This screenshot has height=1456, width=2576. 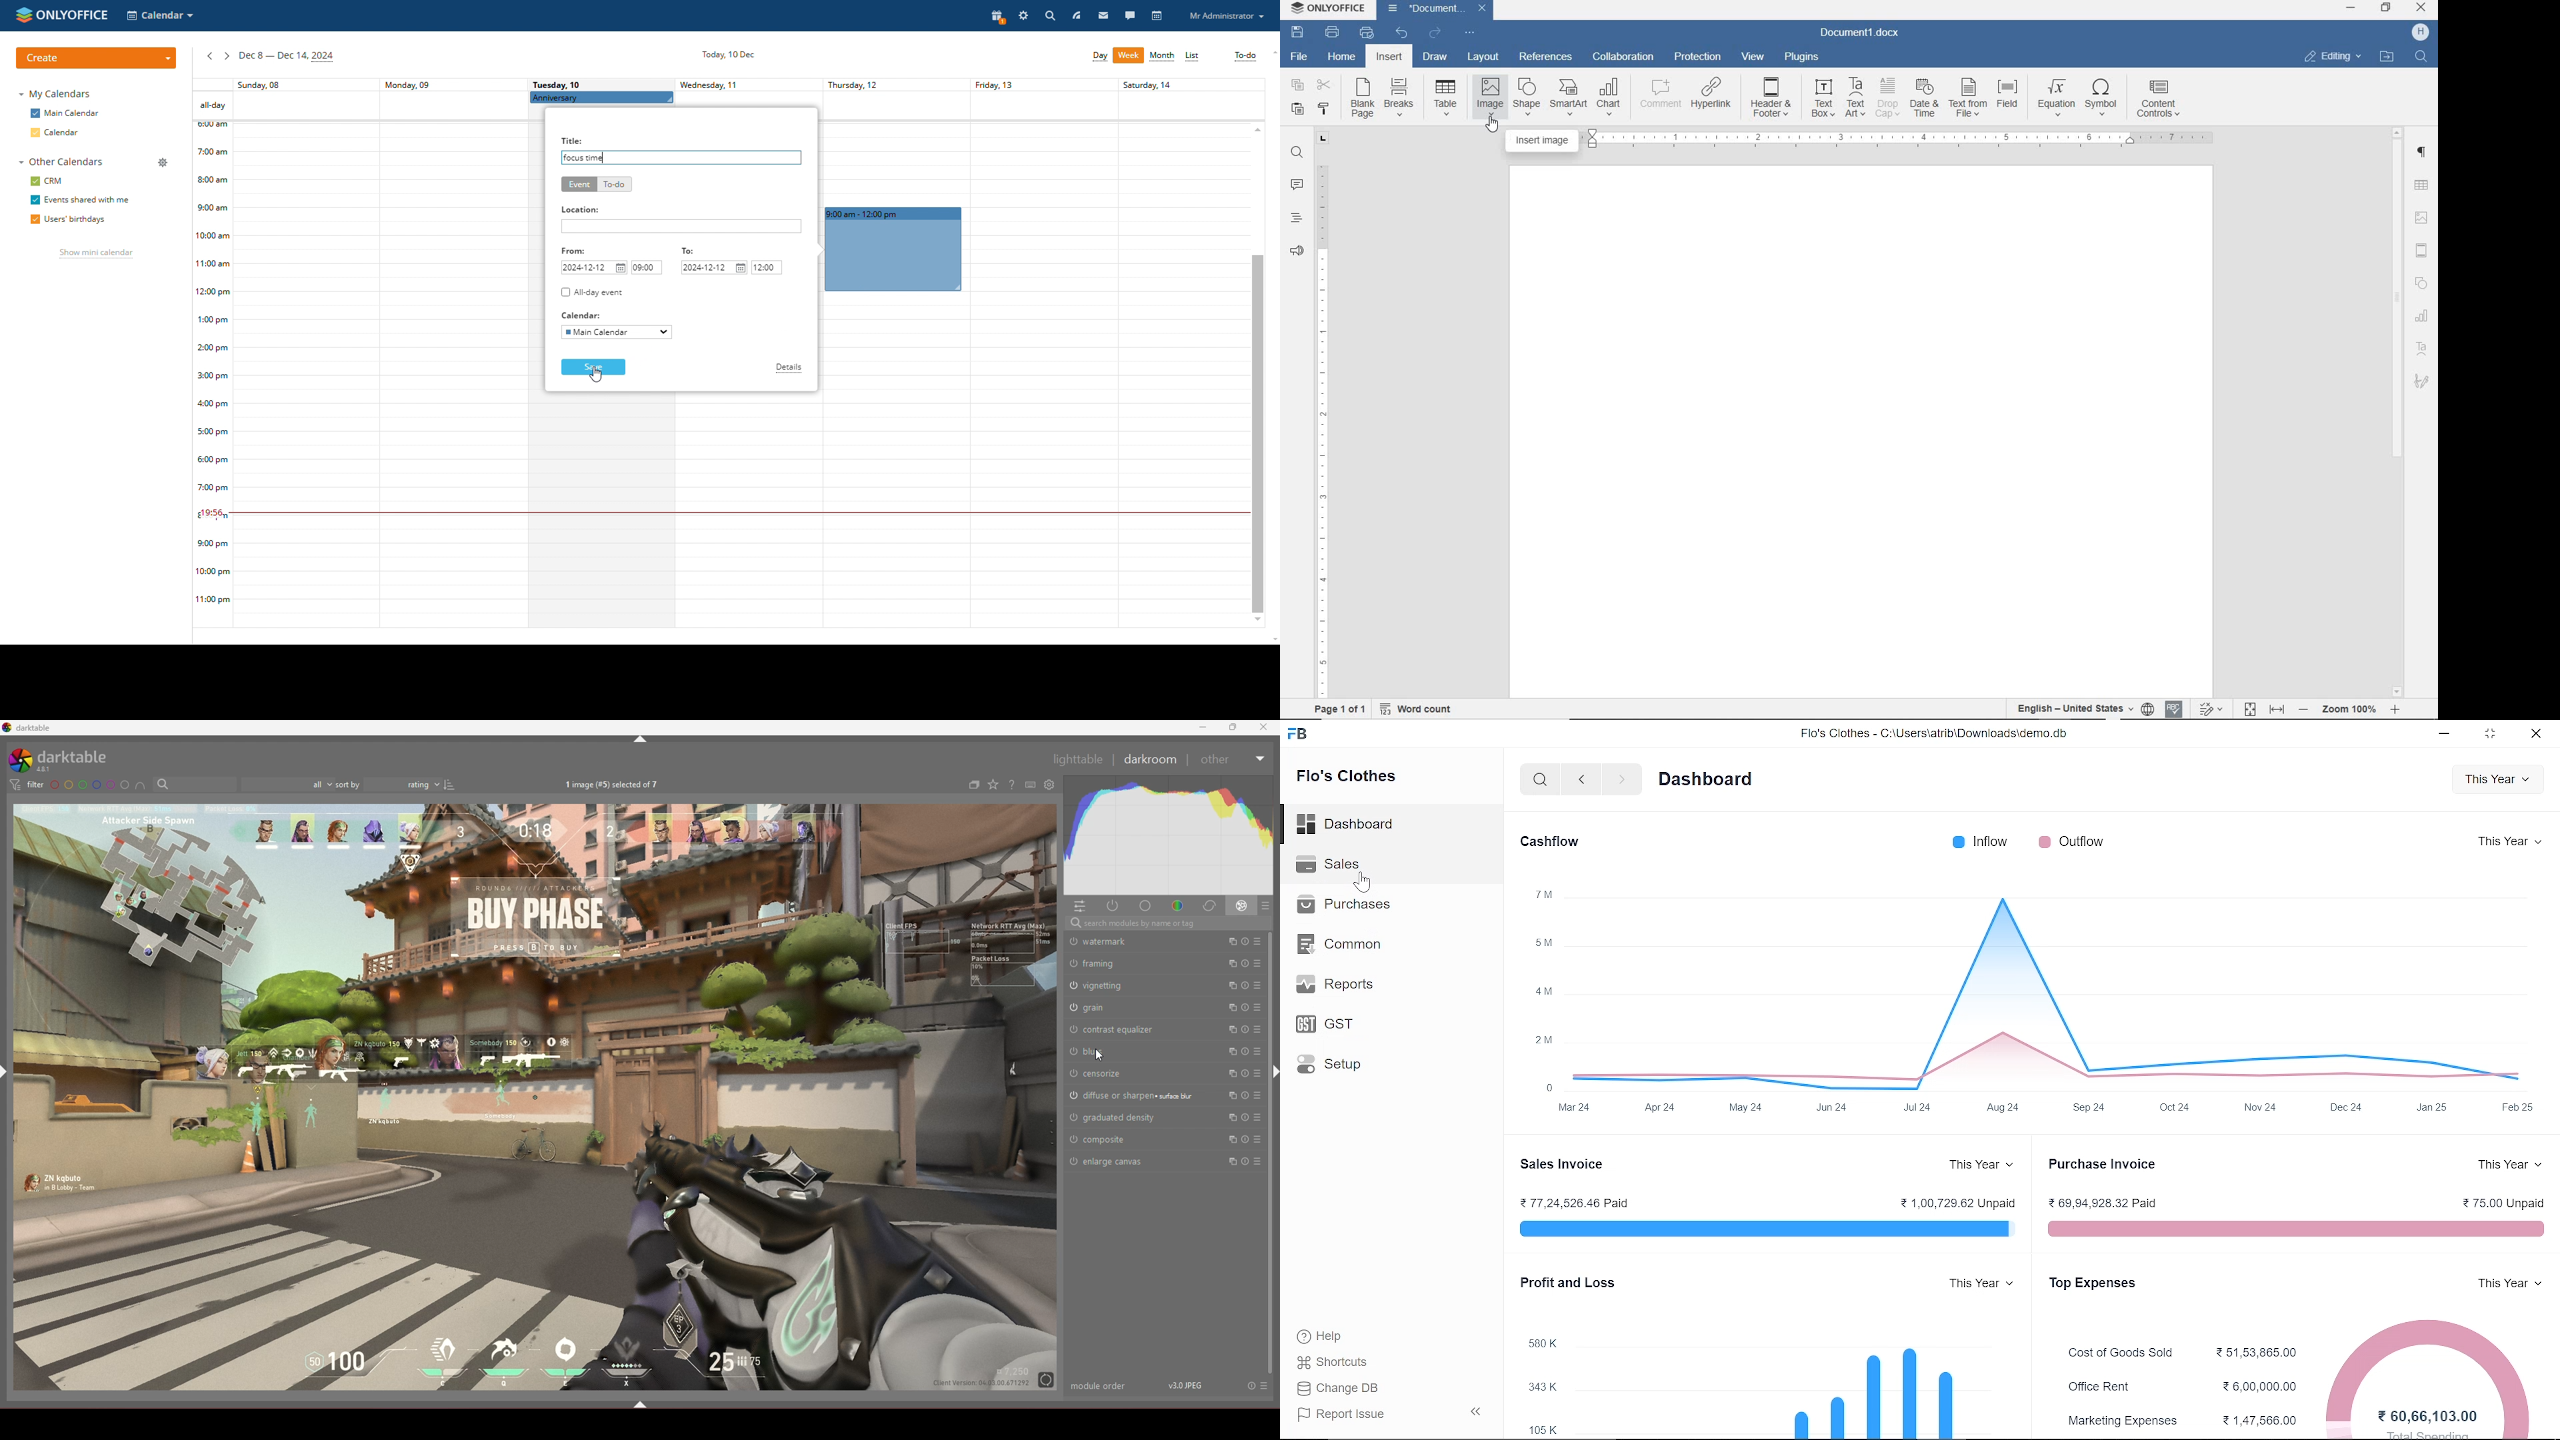 What do you see at coordinates (1258, 986) in the screenshot?
I see `presets` at bounding box center [1258, 986].